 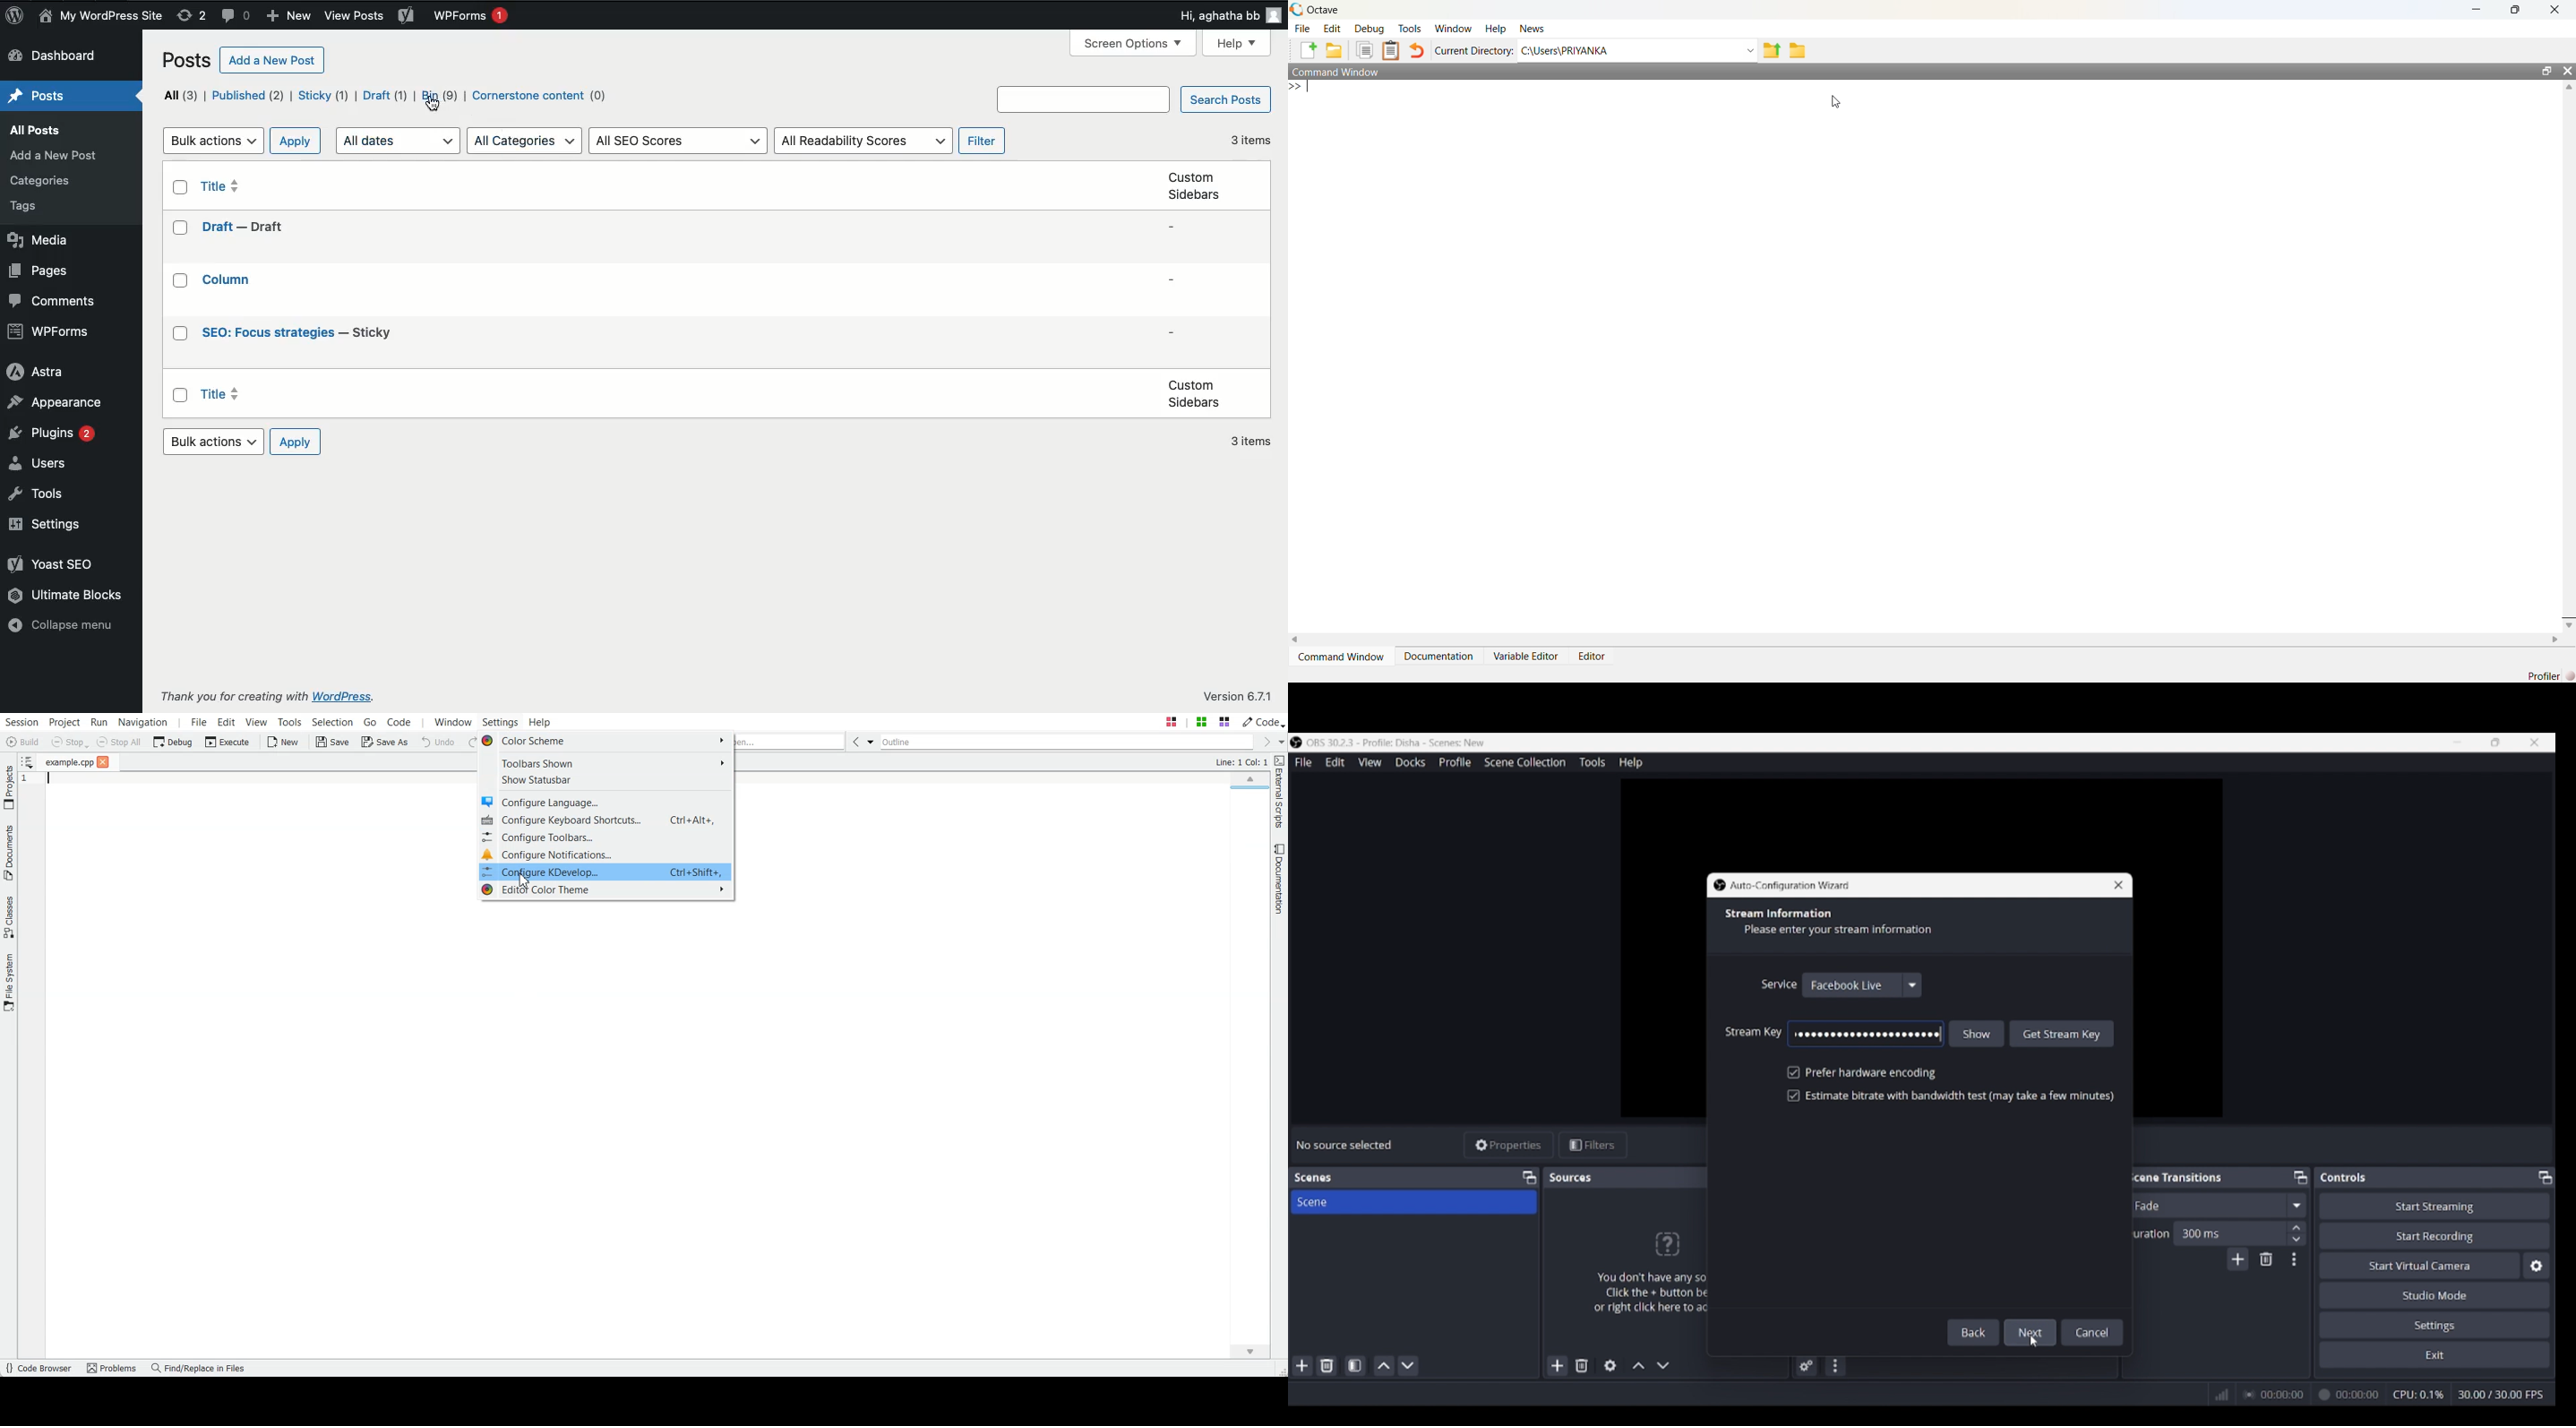 What do you see at coordinates (1754, 1031) in the screenshot?
I see `Indicates stream key text box` at bounding box center [1754, 1031].